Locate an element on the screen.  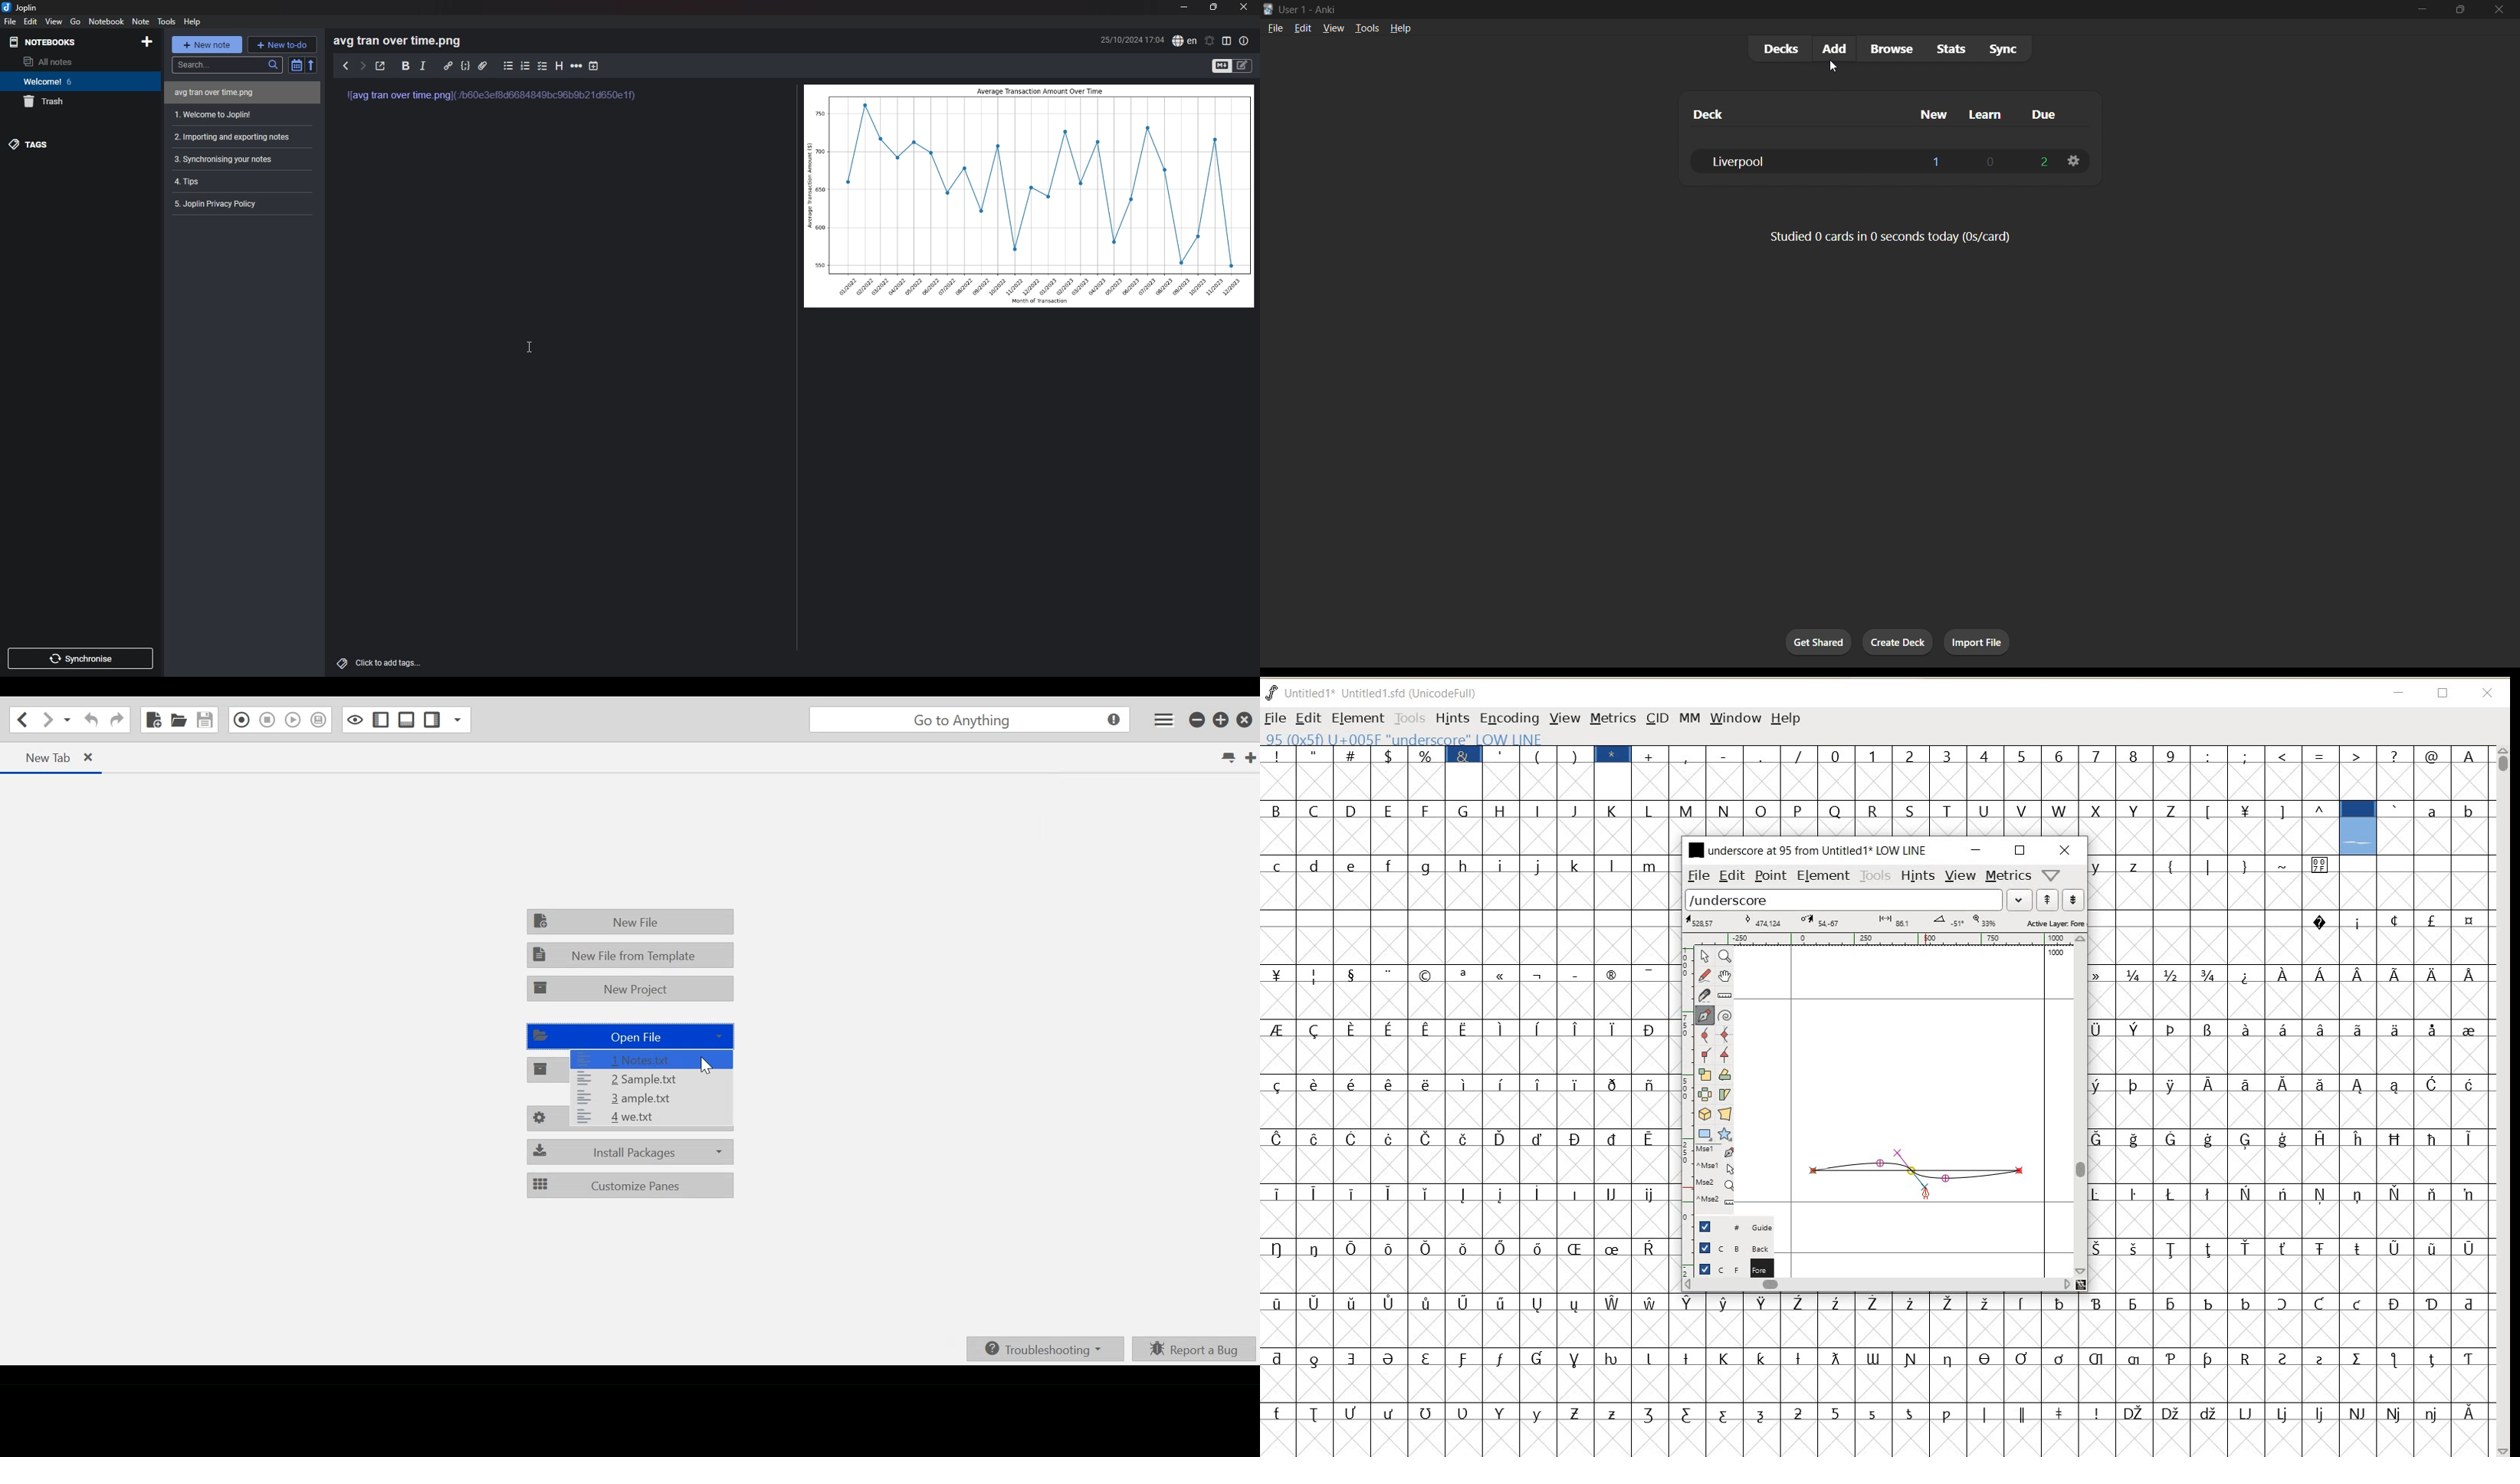
scale the selection is located at coordinates (1703, 1074).